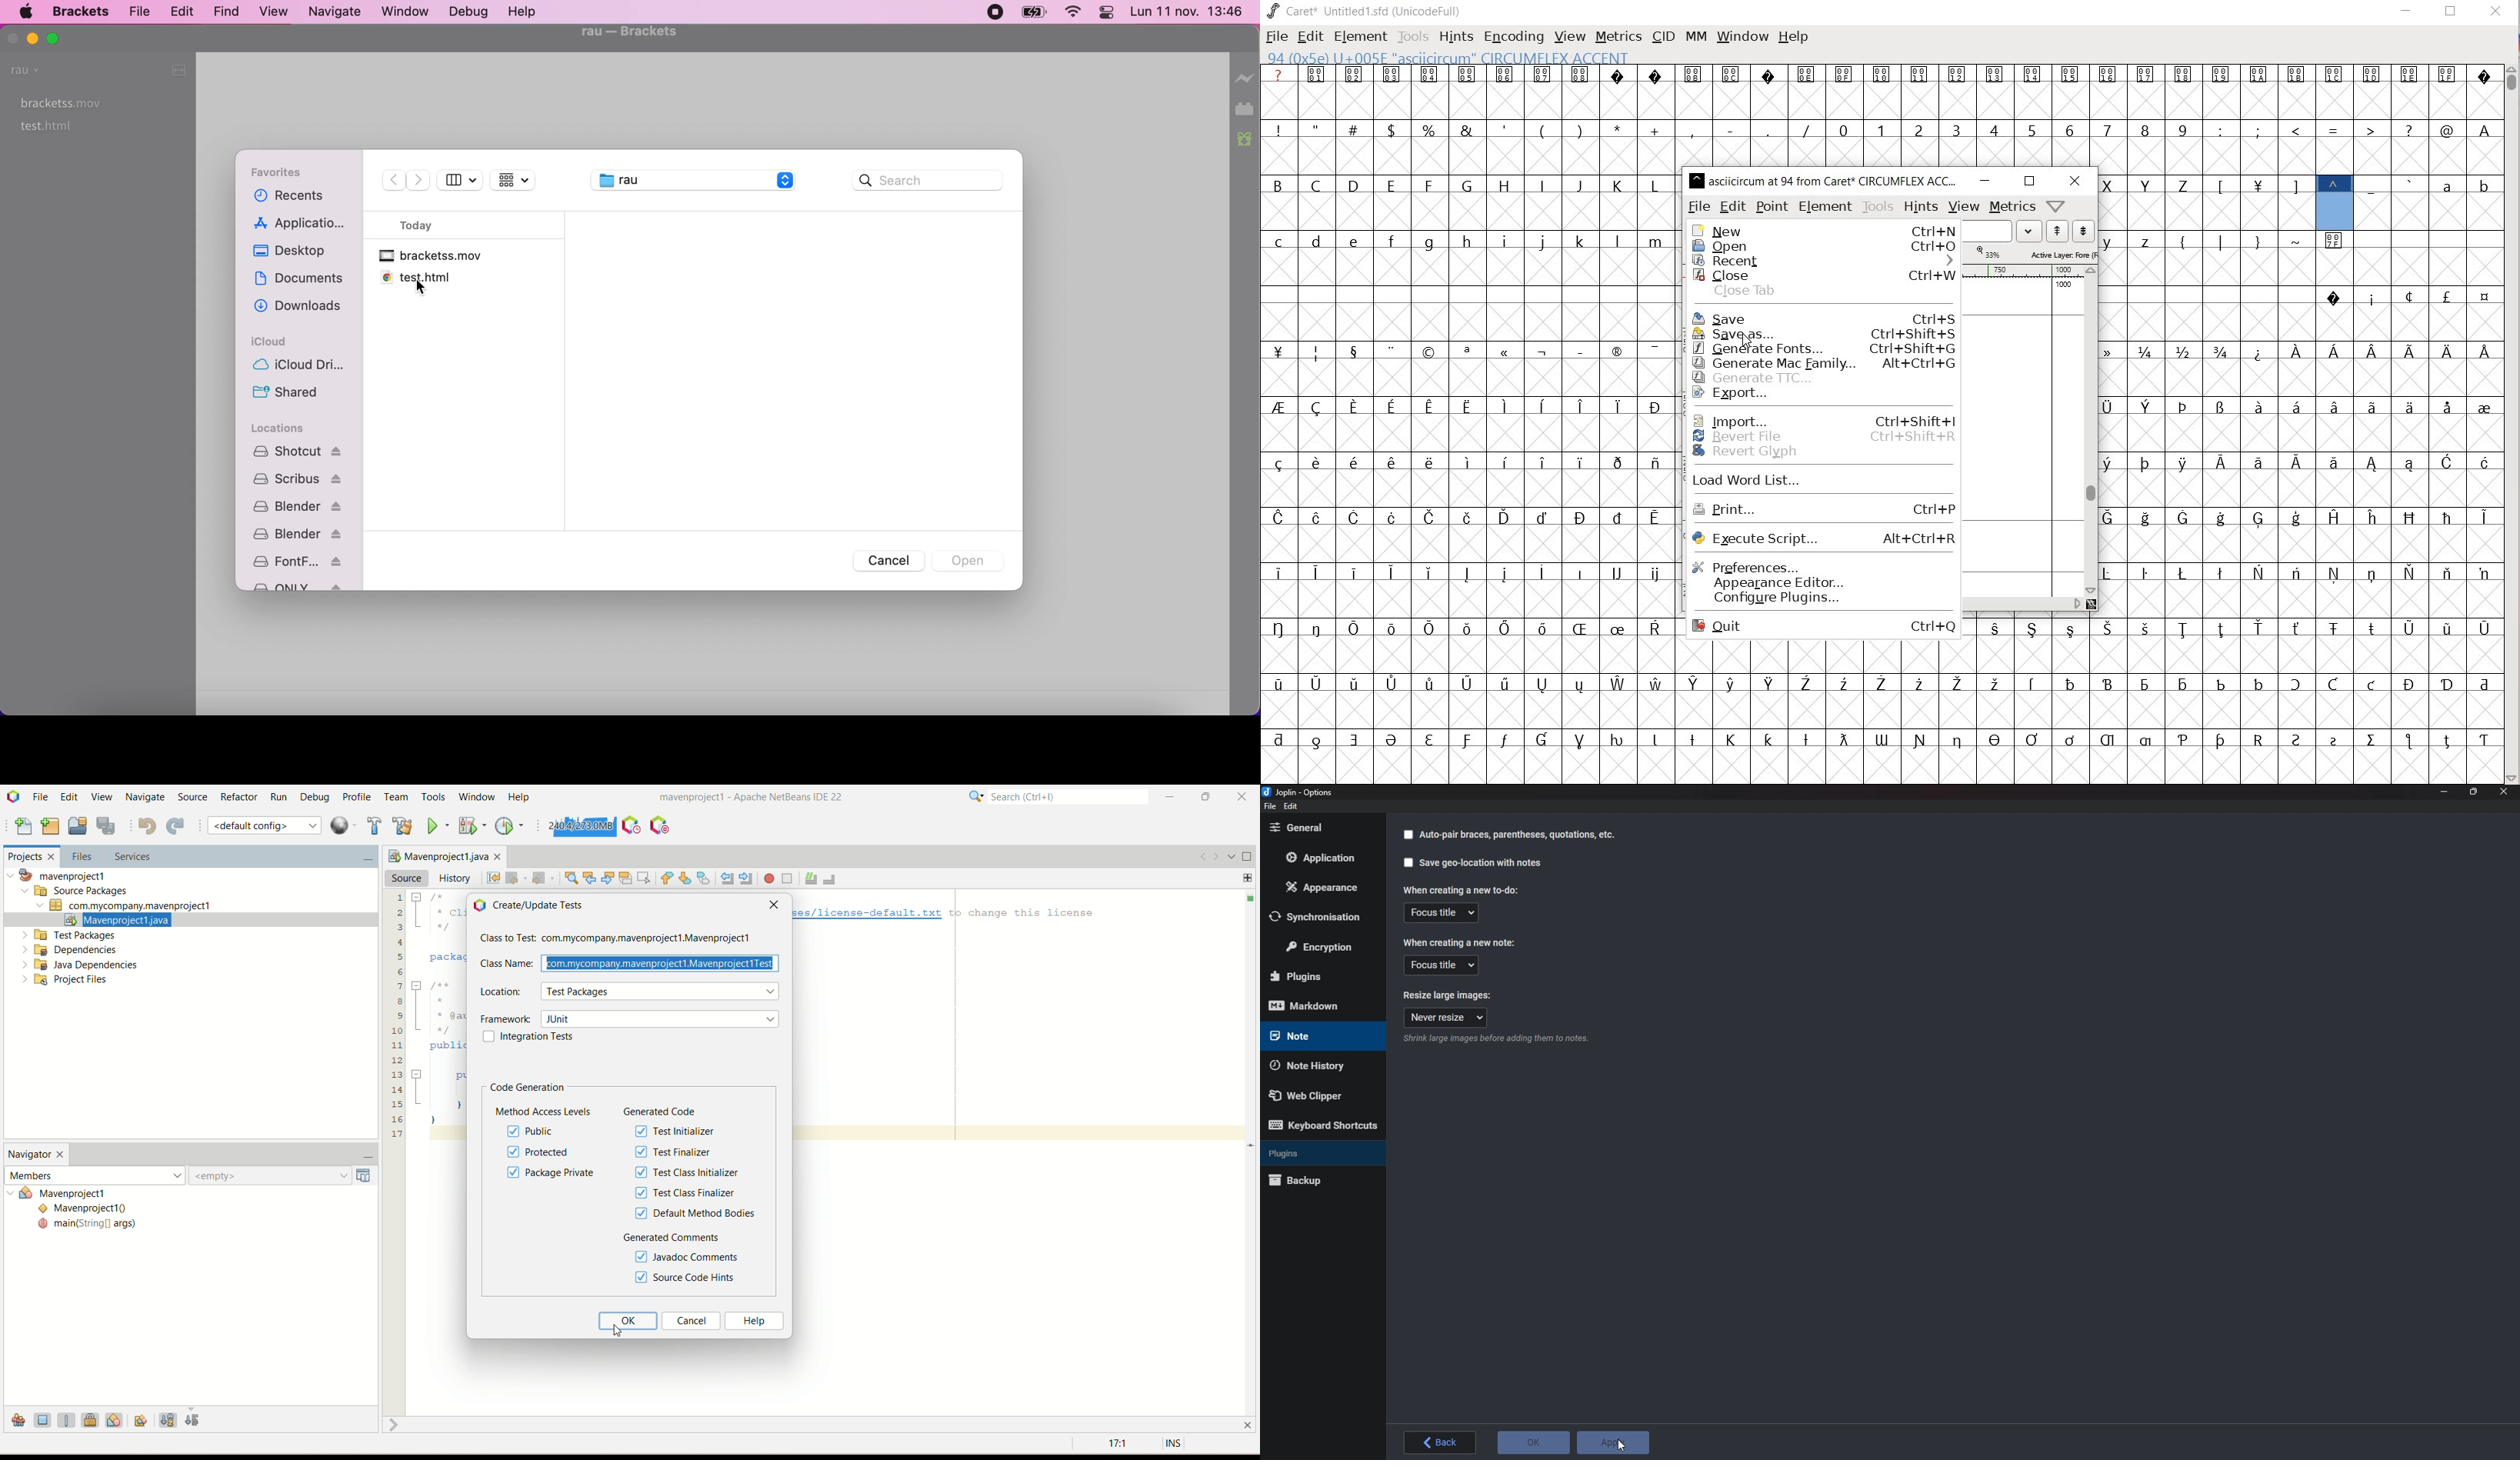  Describe the element at coordinates (1622, 1445) in the screenshot. I see `cursor` at that location.